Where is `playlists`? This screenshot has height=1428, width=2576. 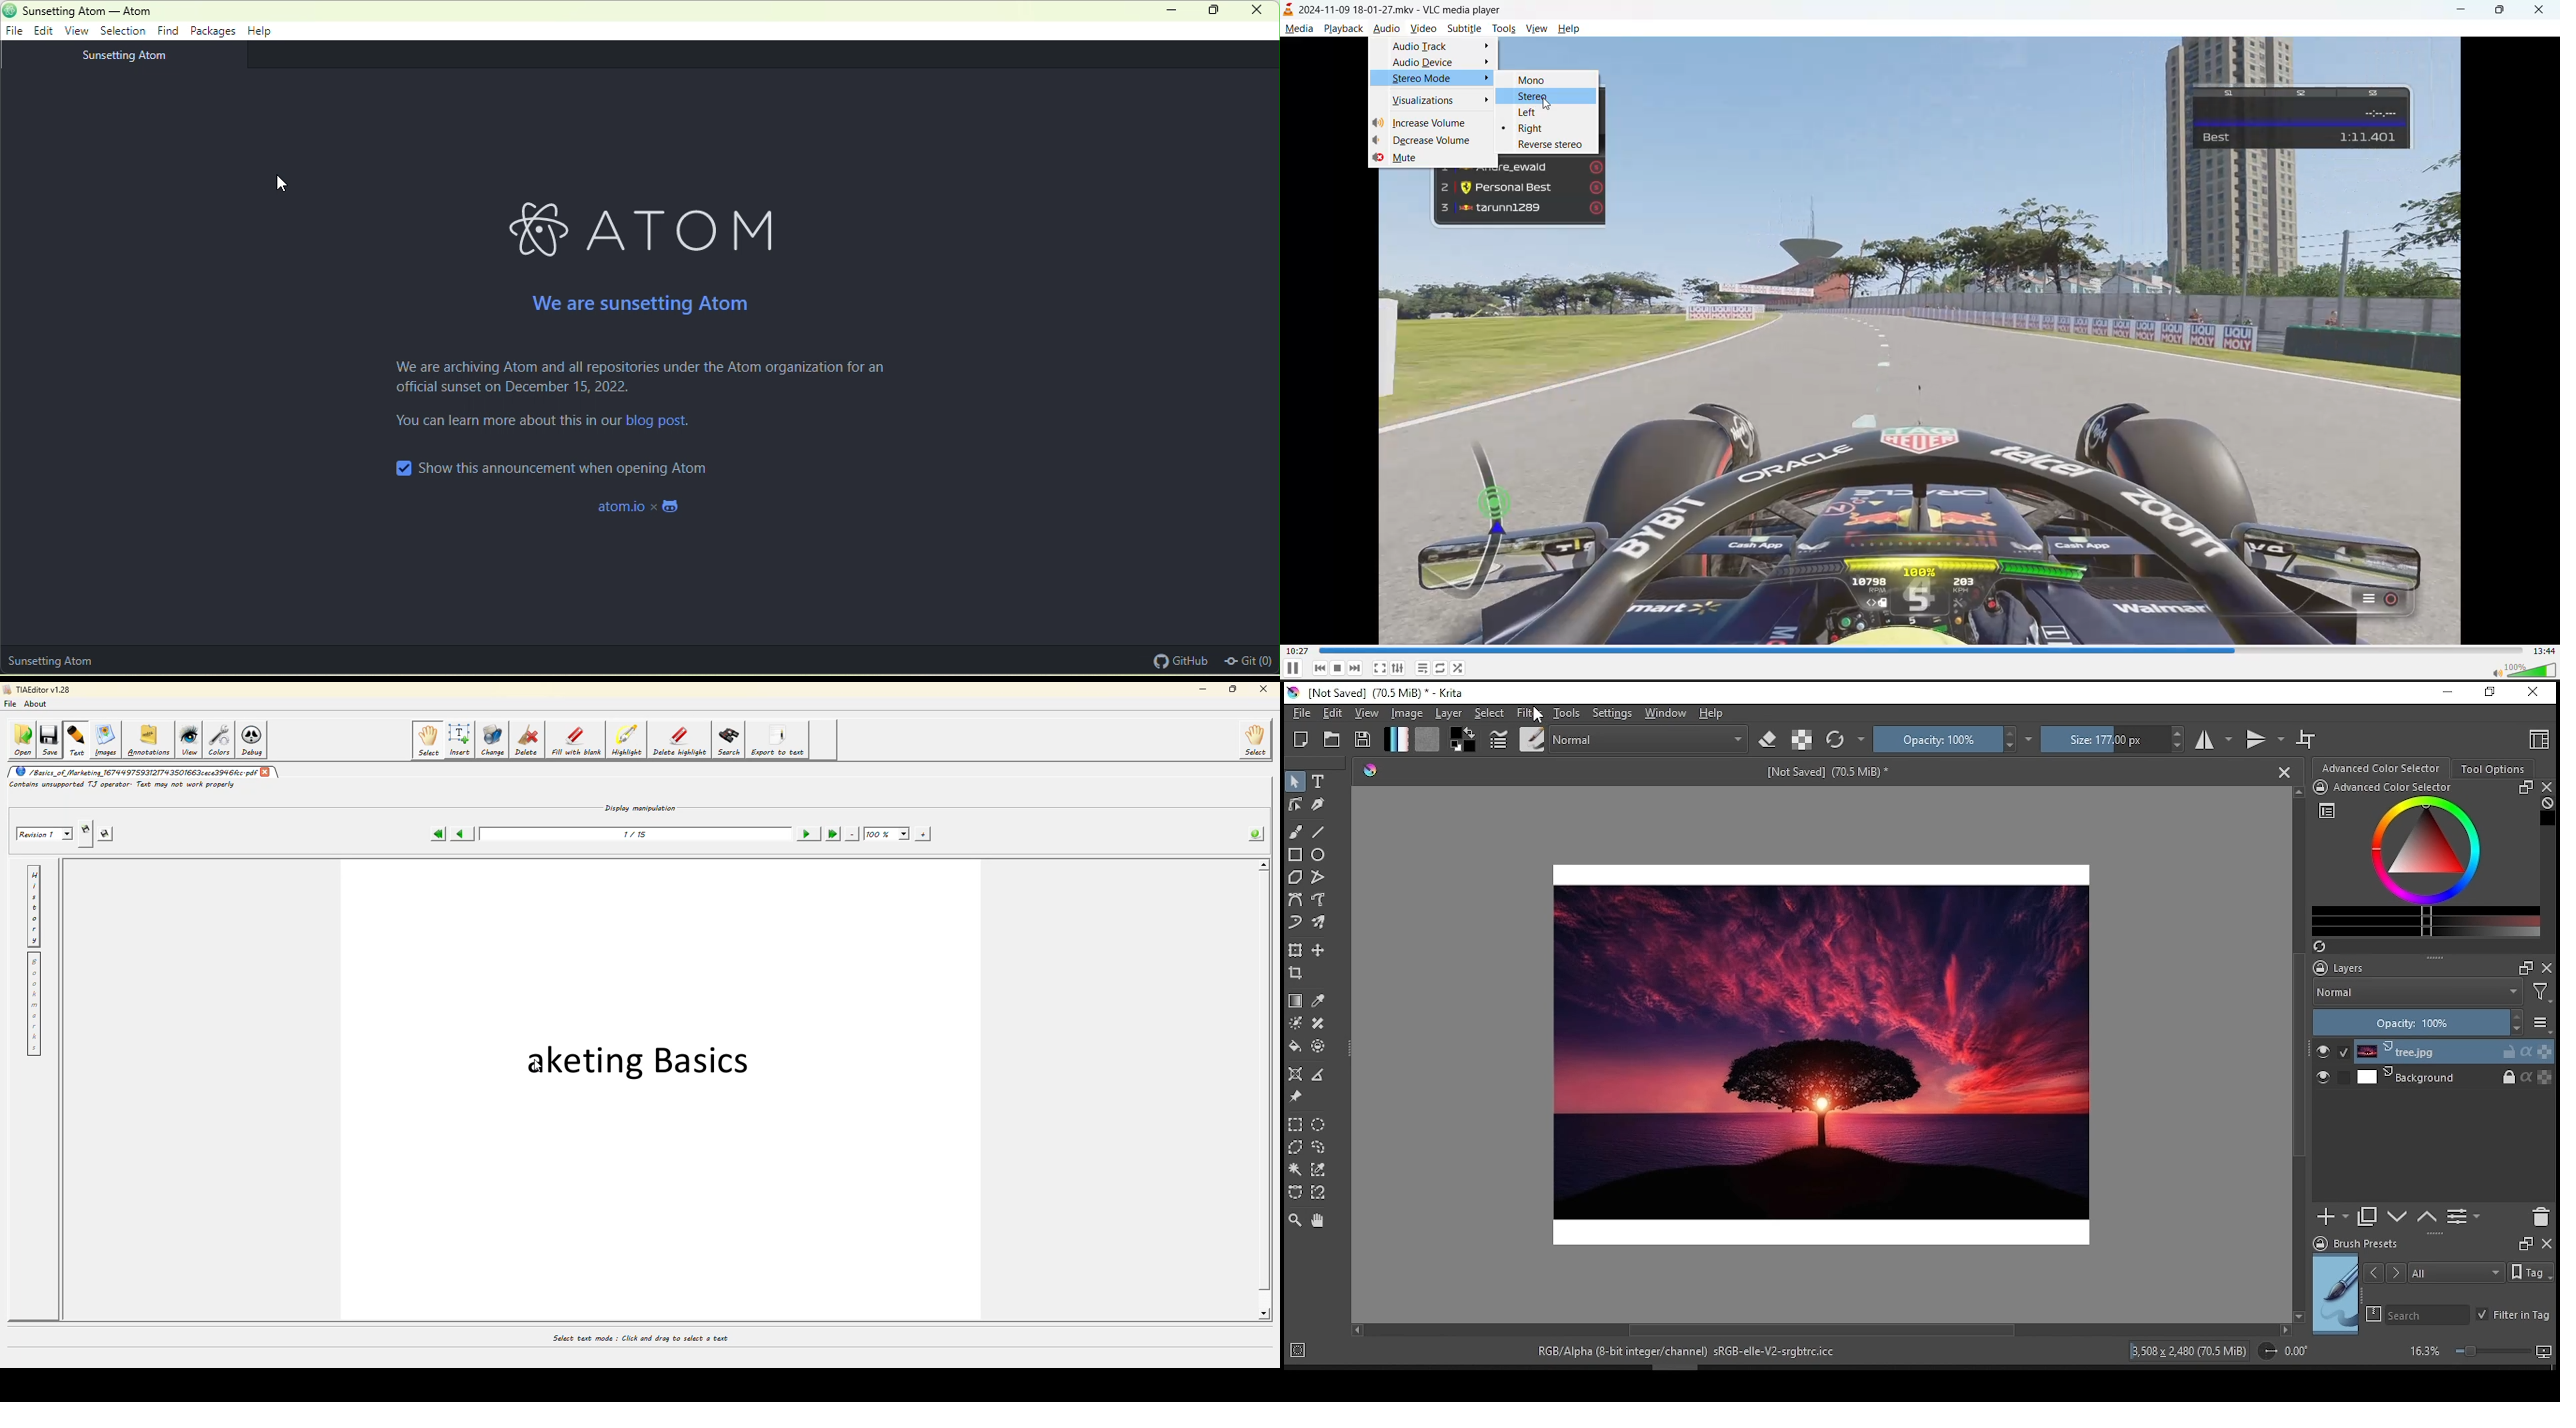
playlists is located at coordinates (1422, 669).